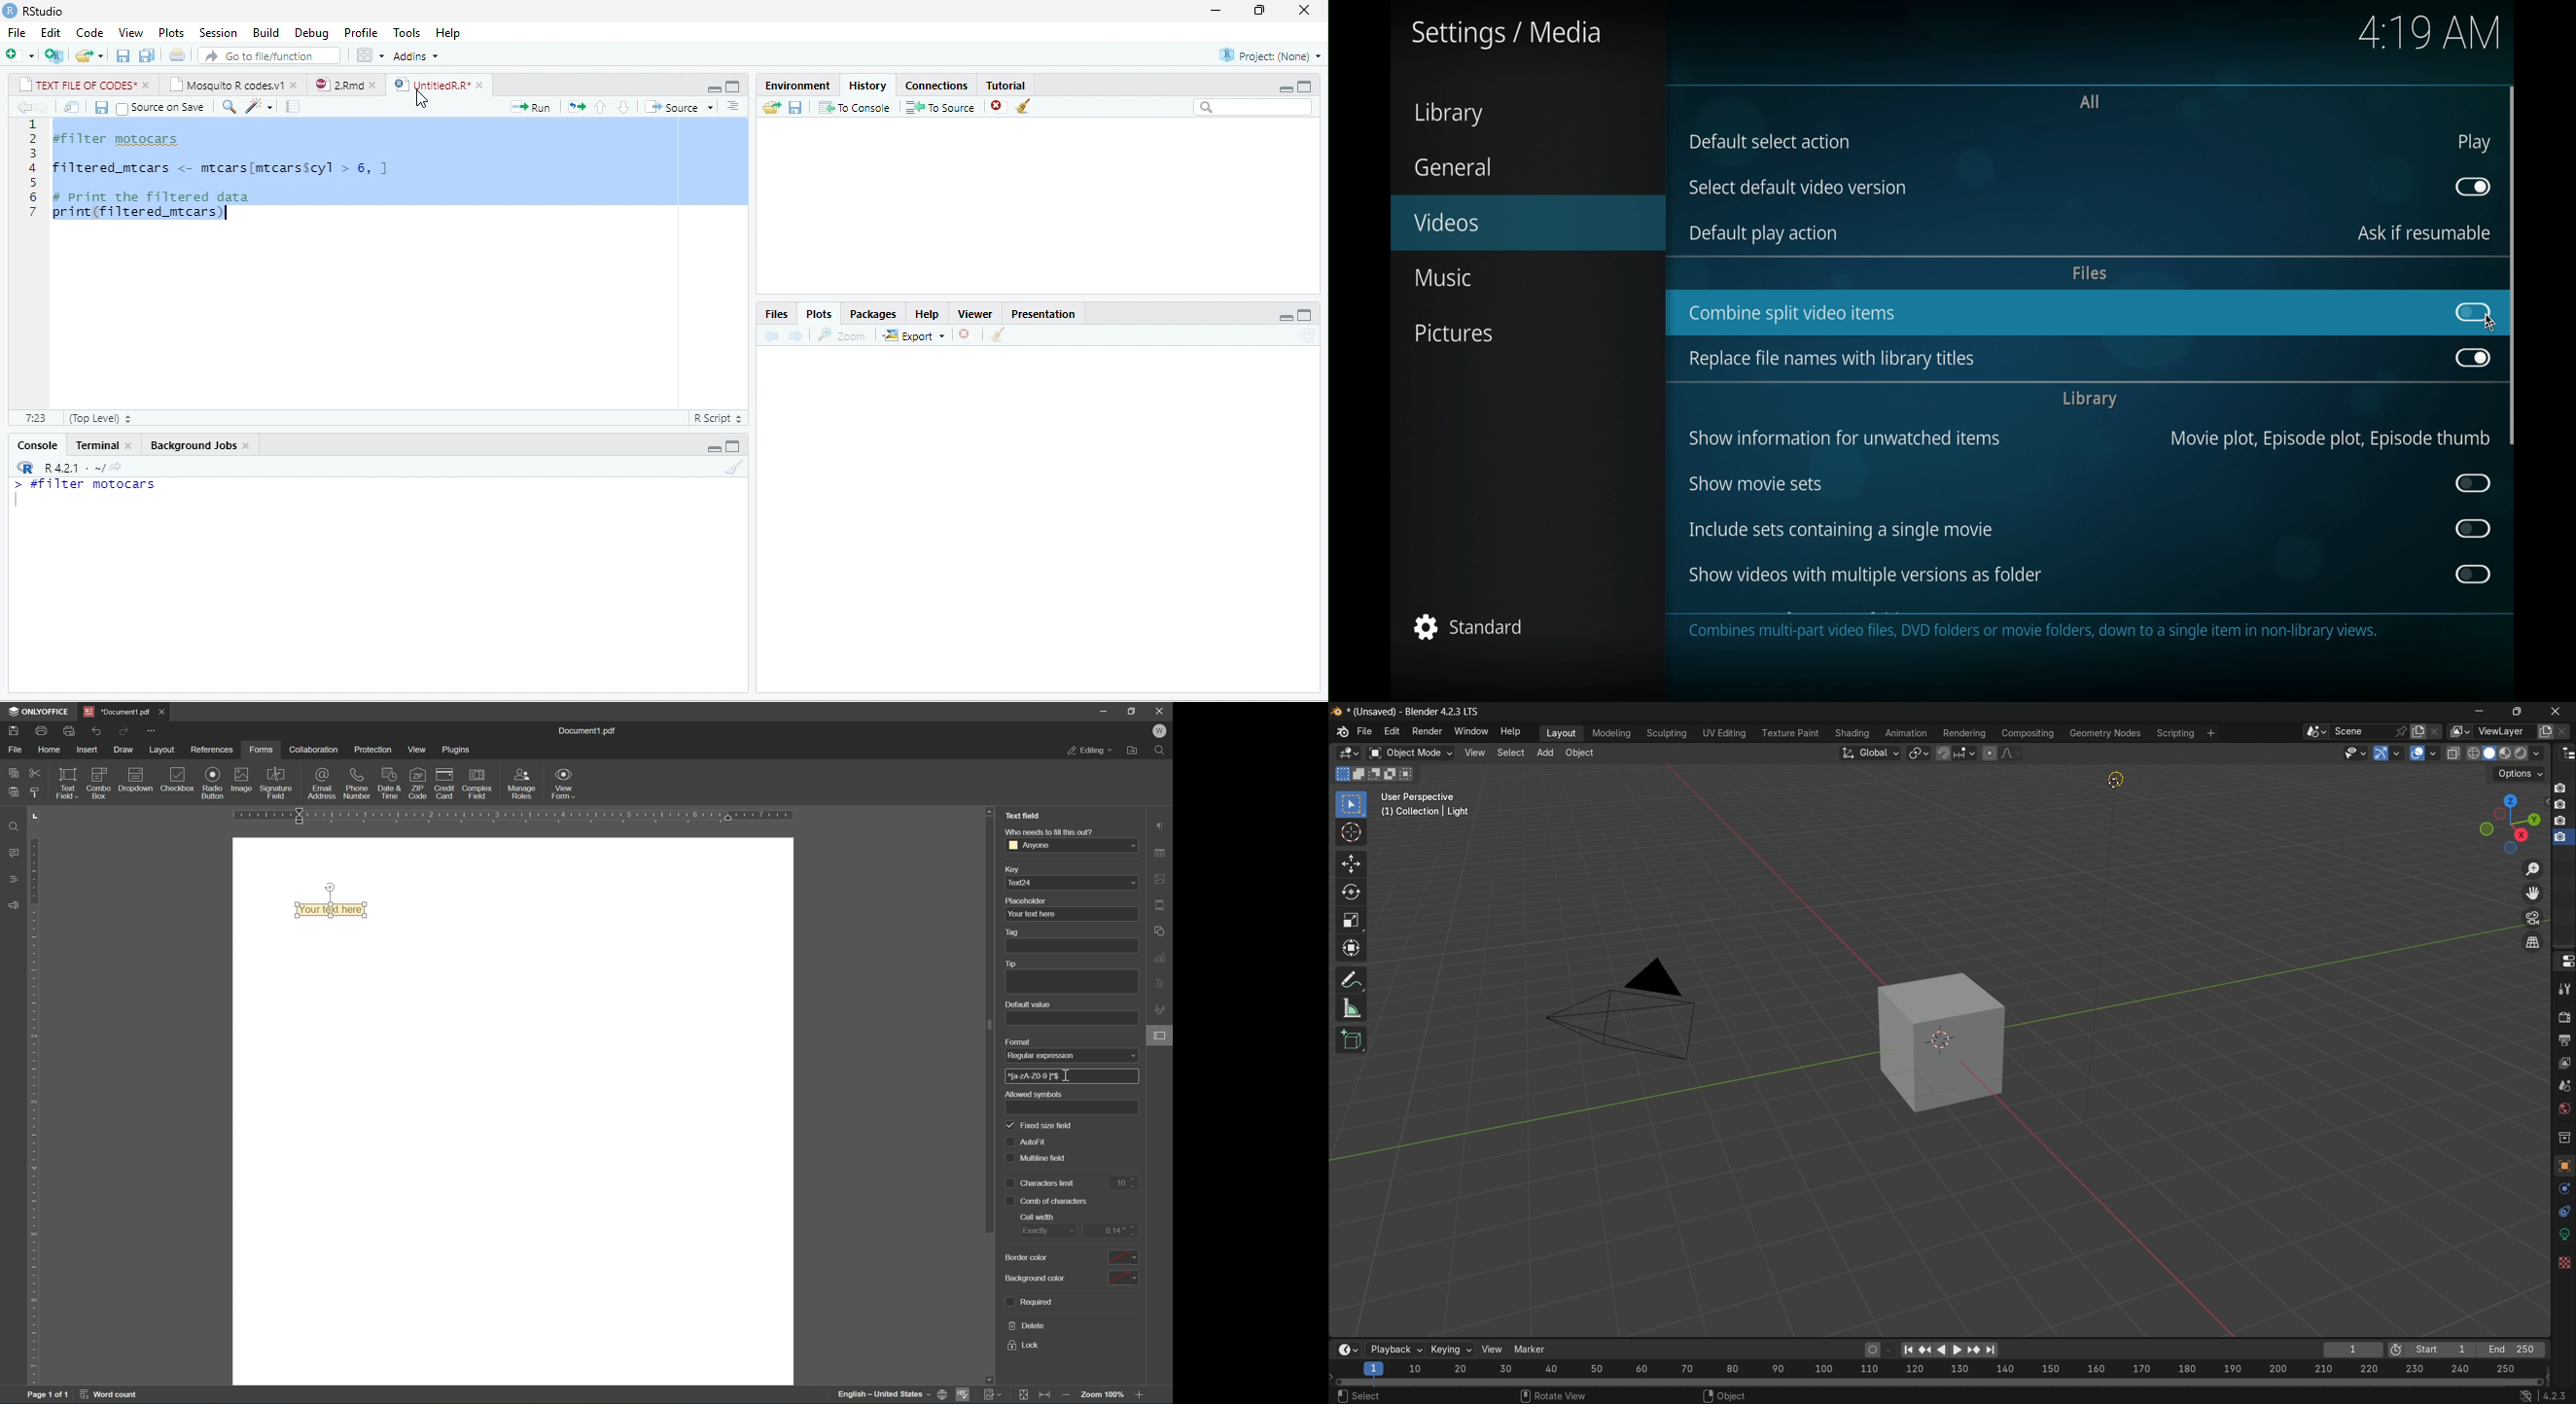 This screenshot has height=1428, width=2576. Describe the element at coordinates (714, 88) in the screenshot. I see `minimize` at that location.